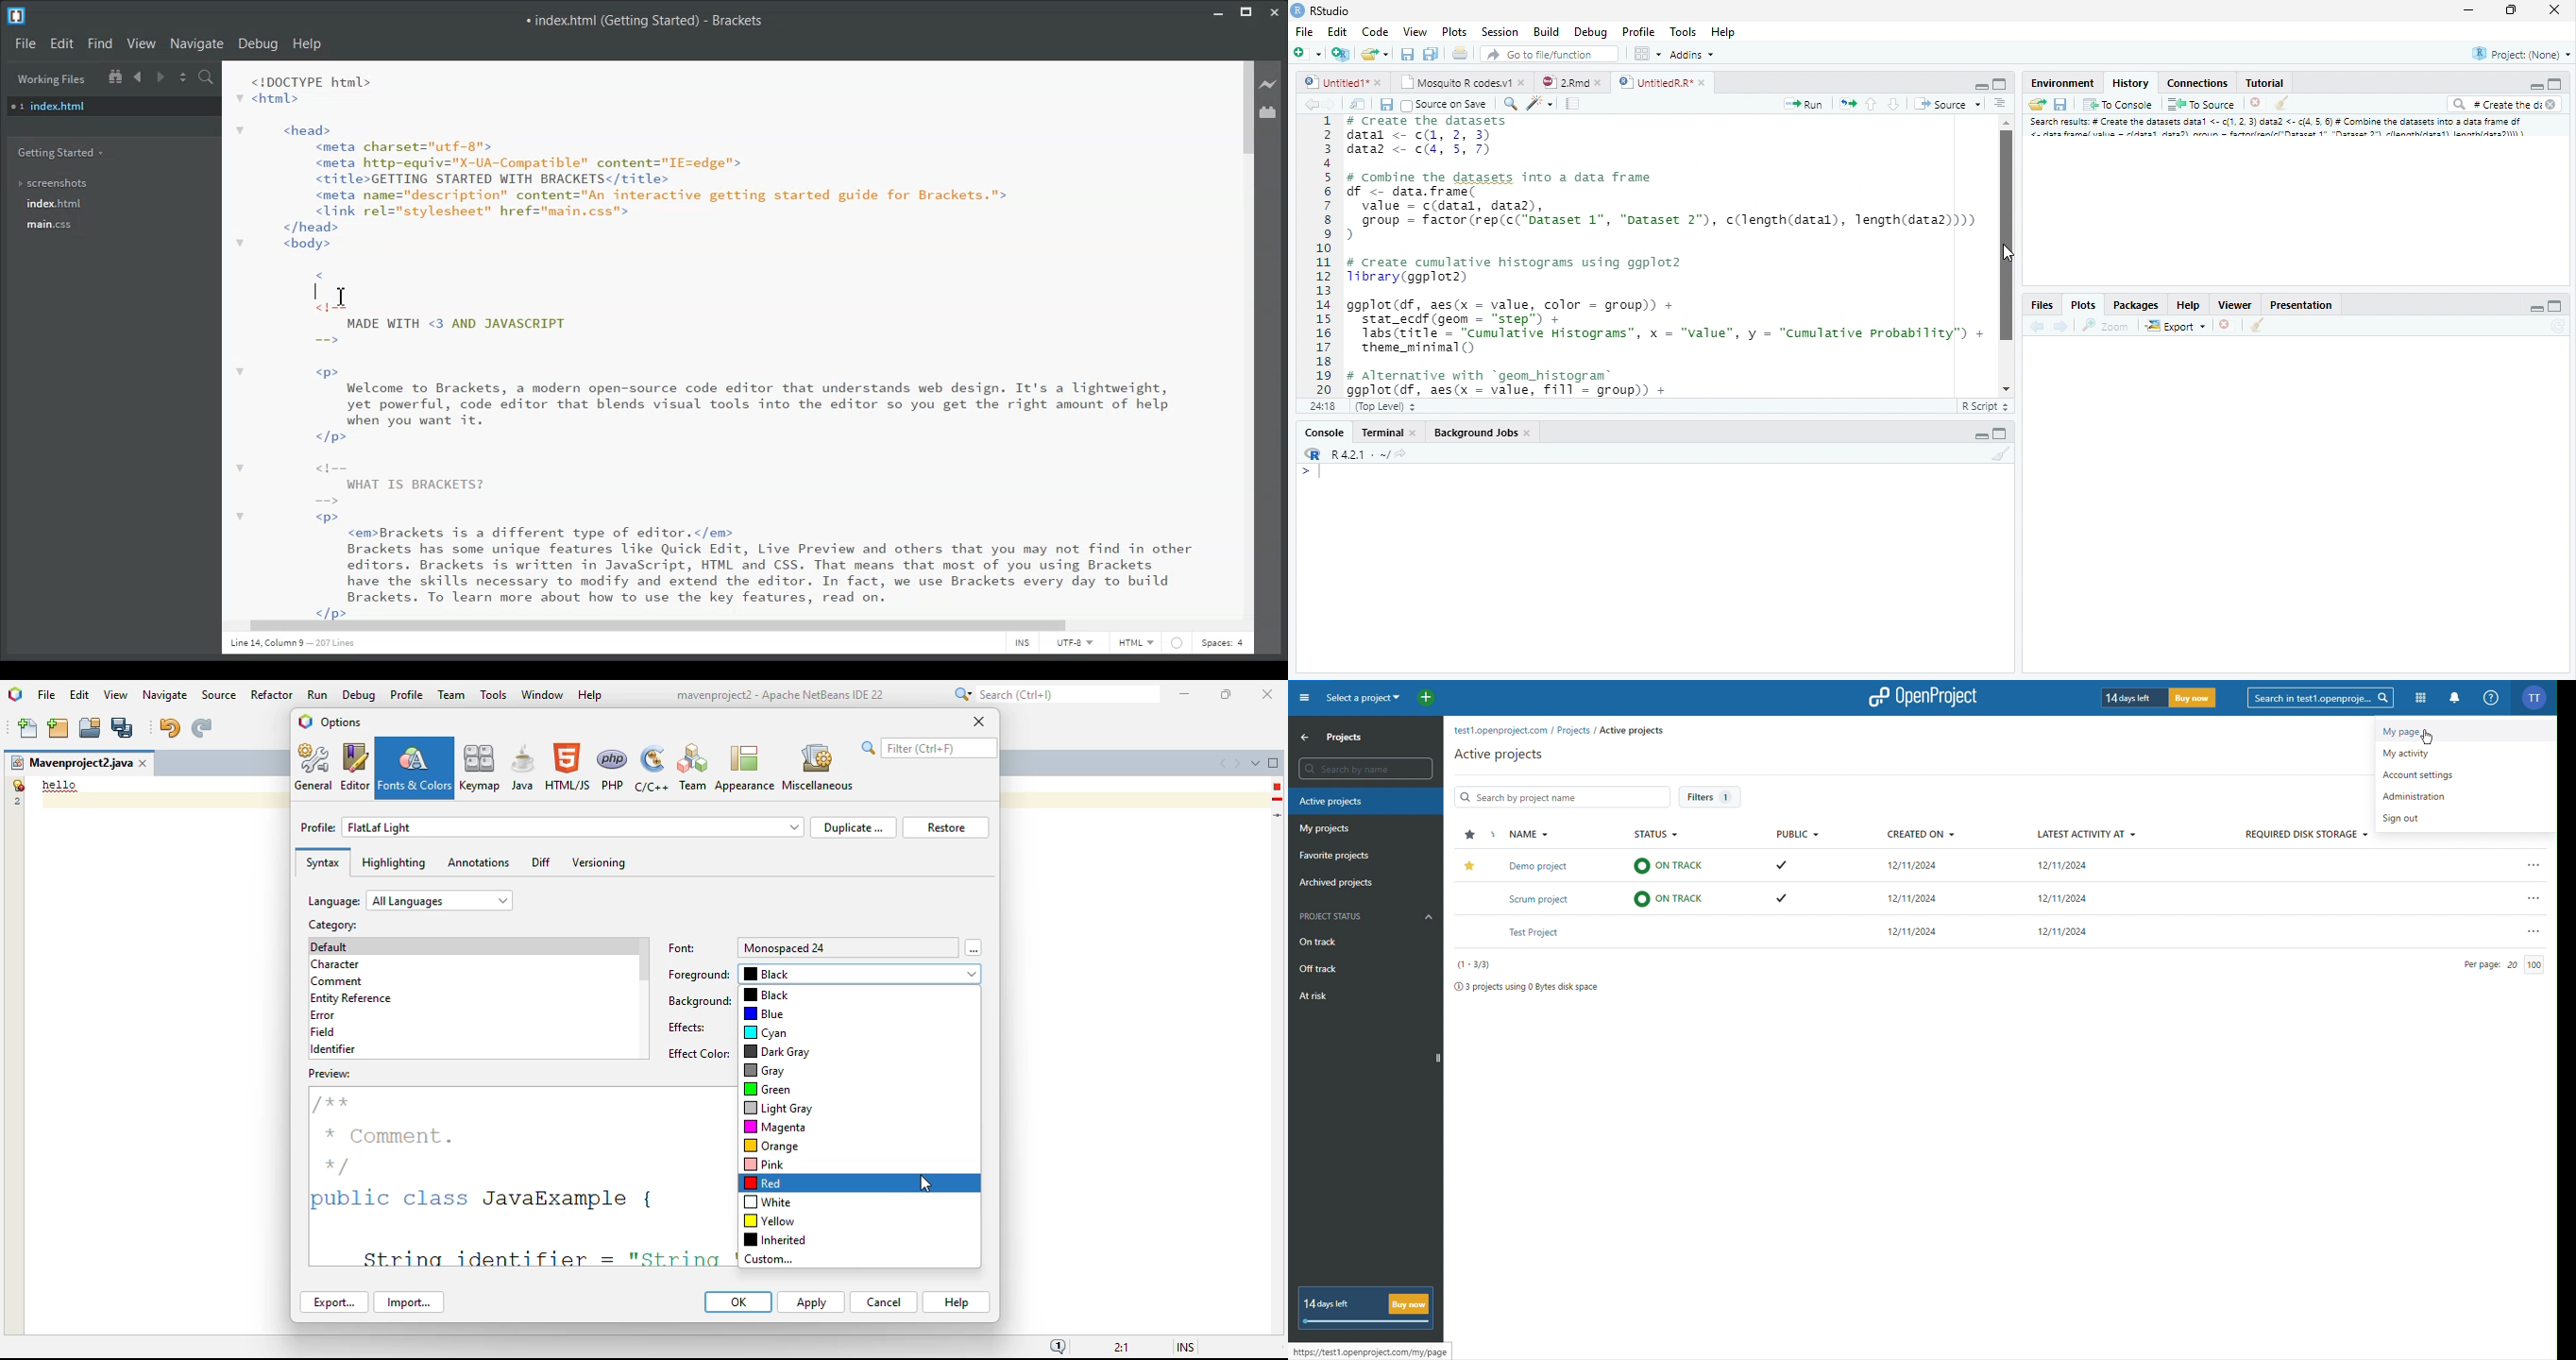  I want to click on Untitled, so click(1346, 80).